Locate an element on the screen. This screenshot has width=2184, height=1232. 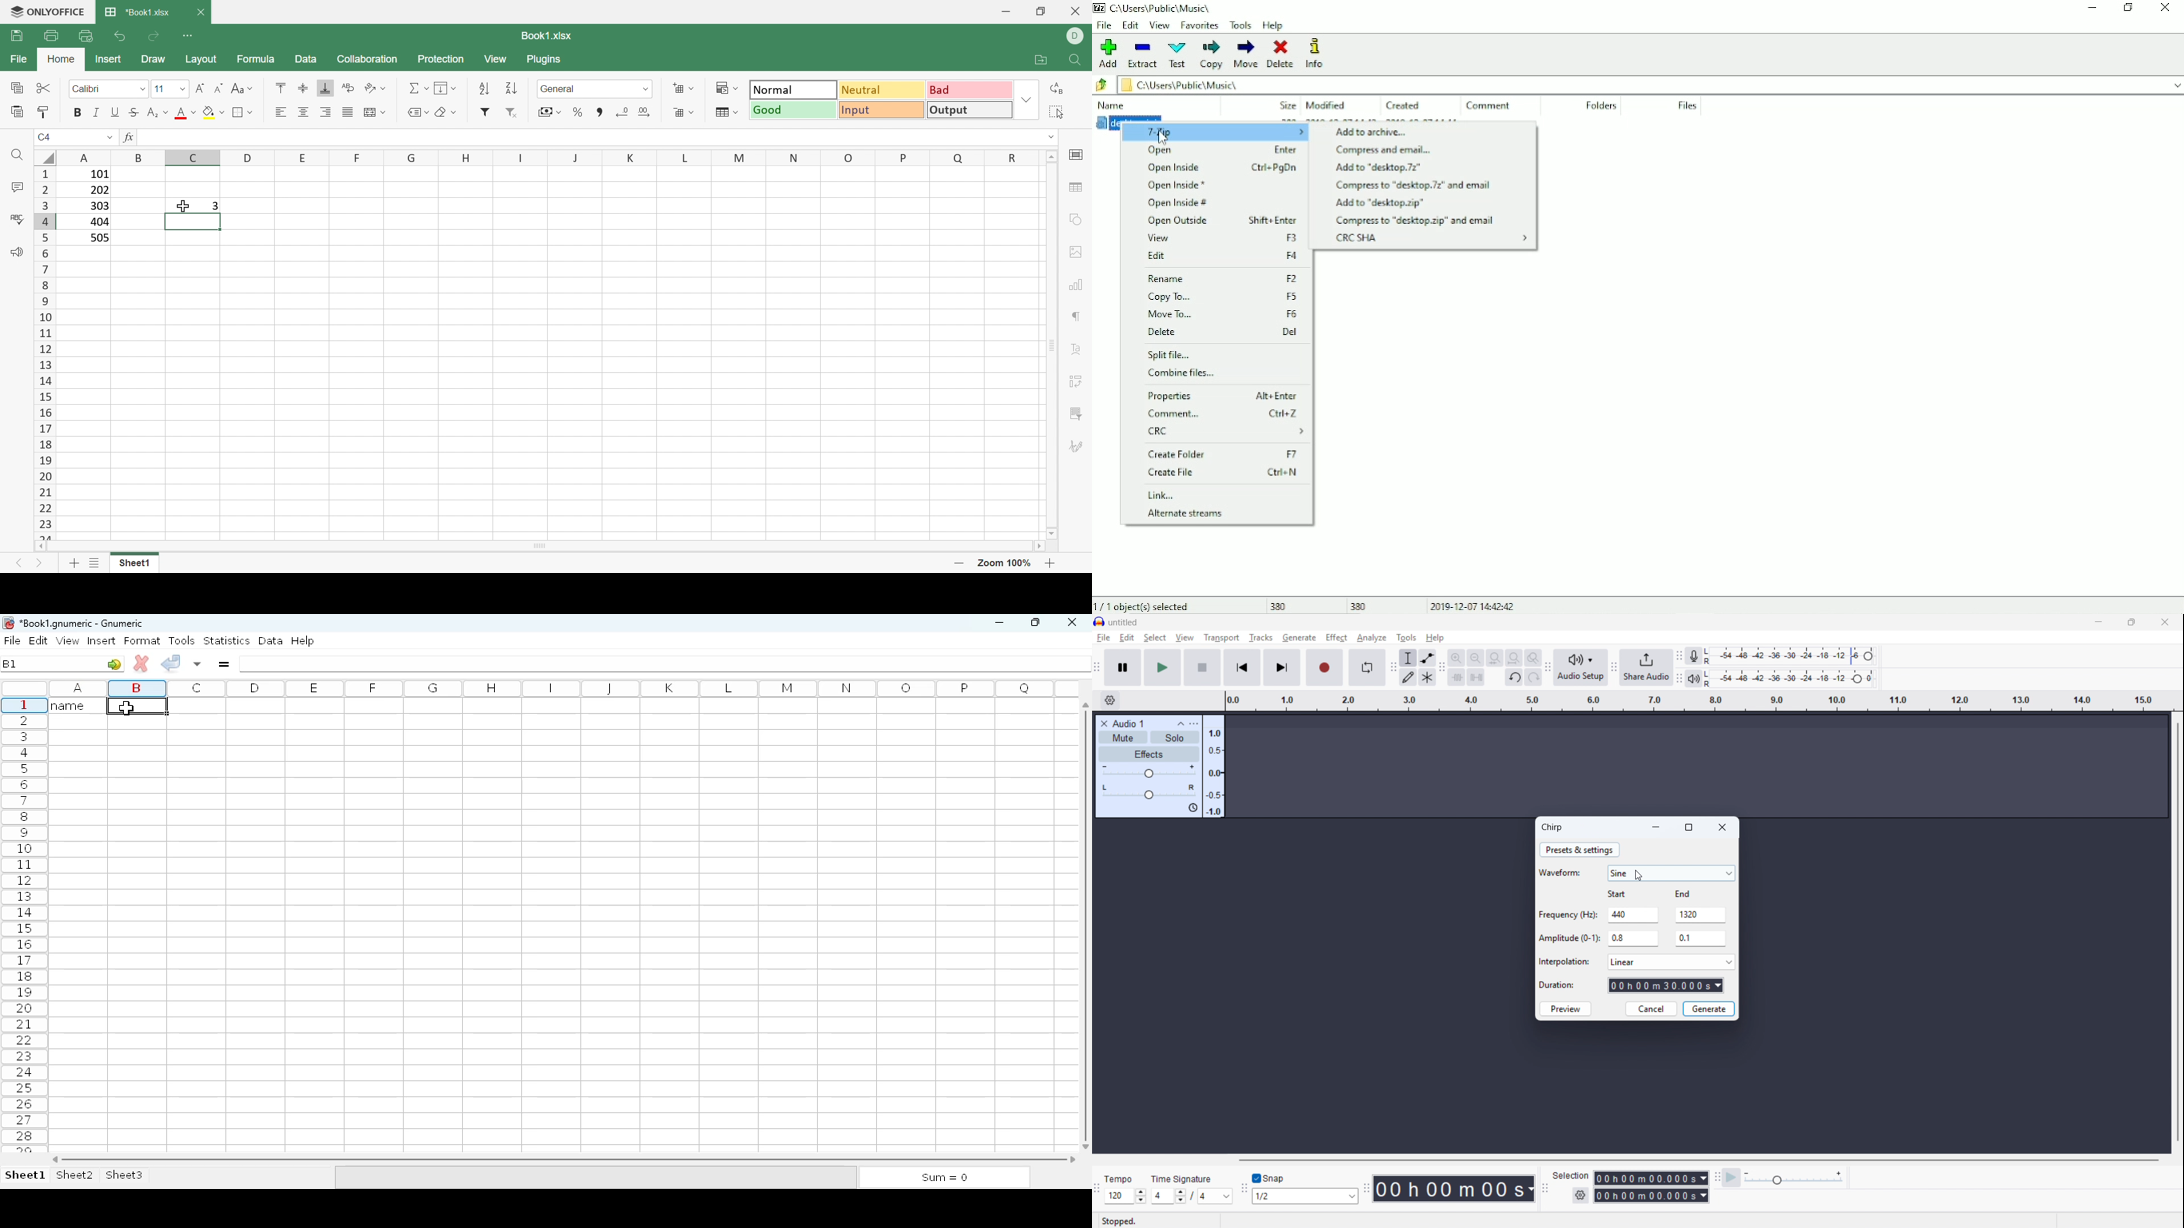
Skip to start  is located at coordinates (1242, 667).